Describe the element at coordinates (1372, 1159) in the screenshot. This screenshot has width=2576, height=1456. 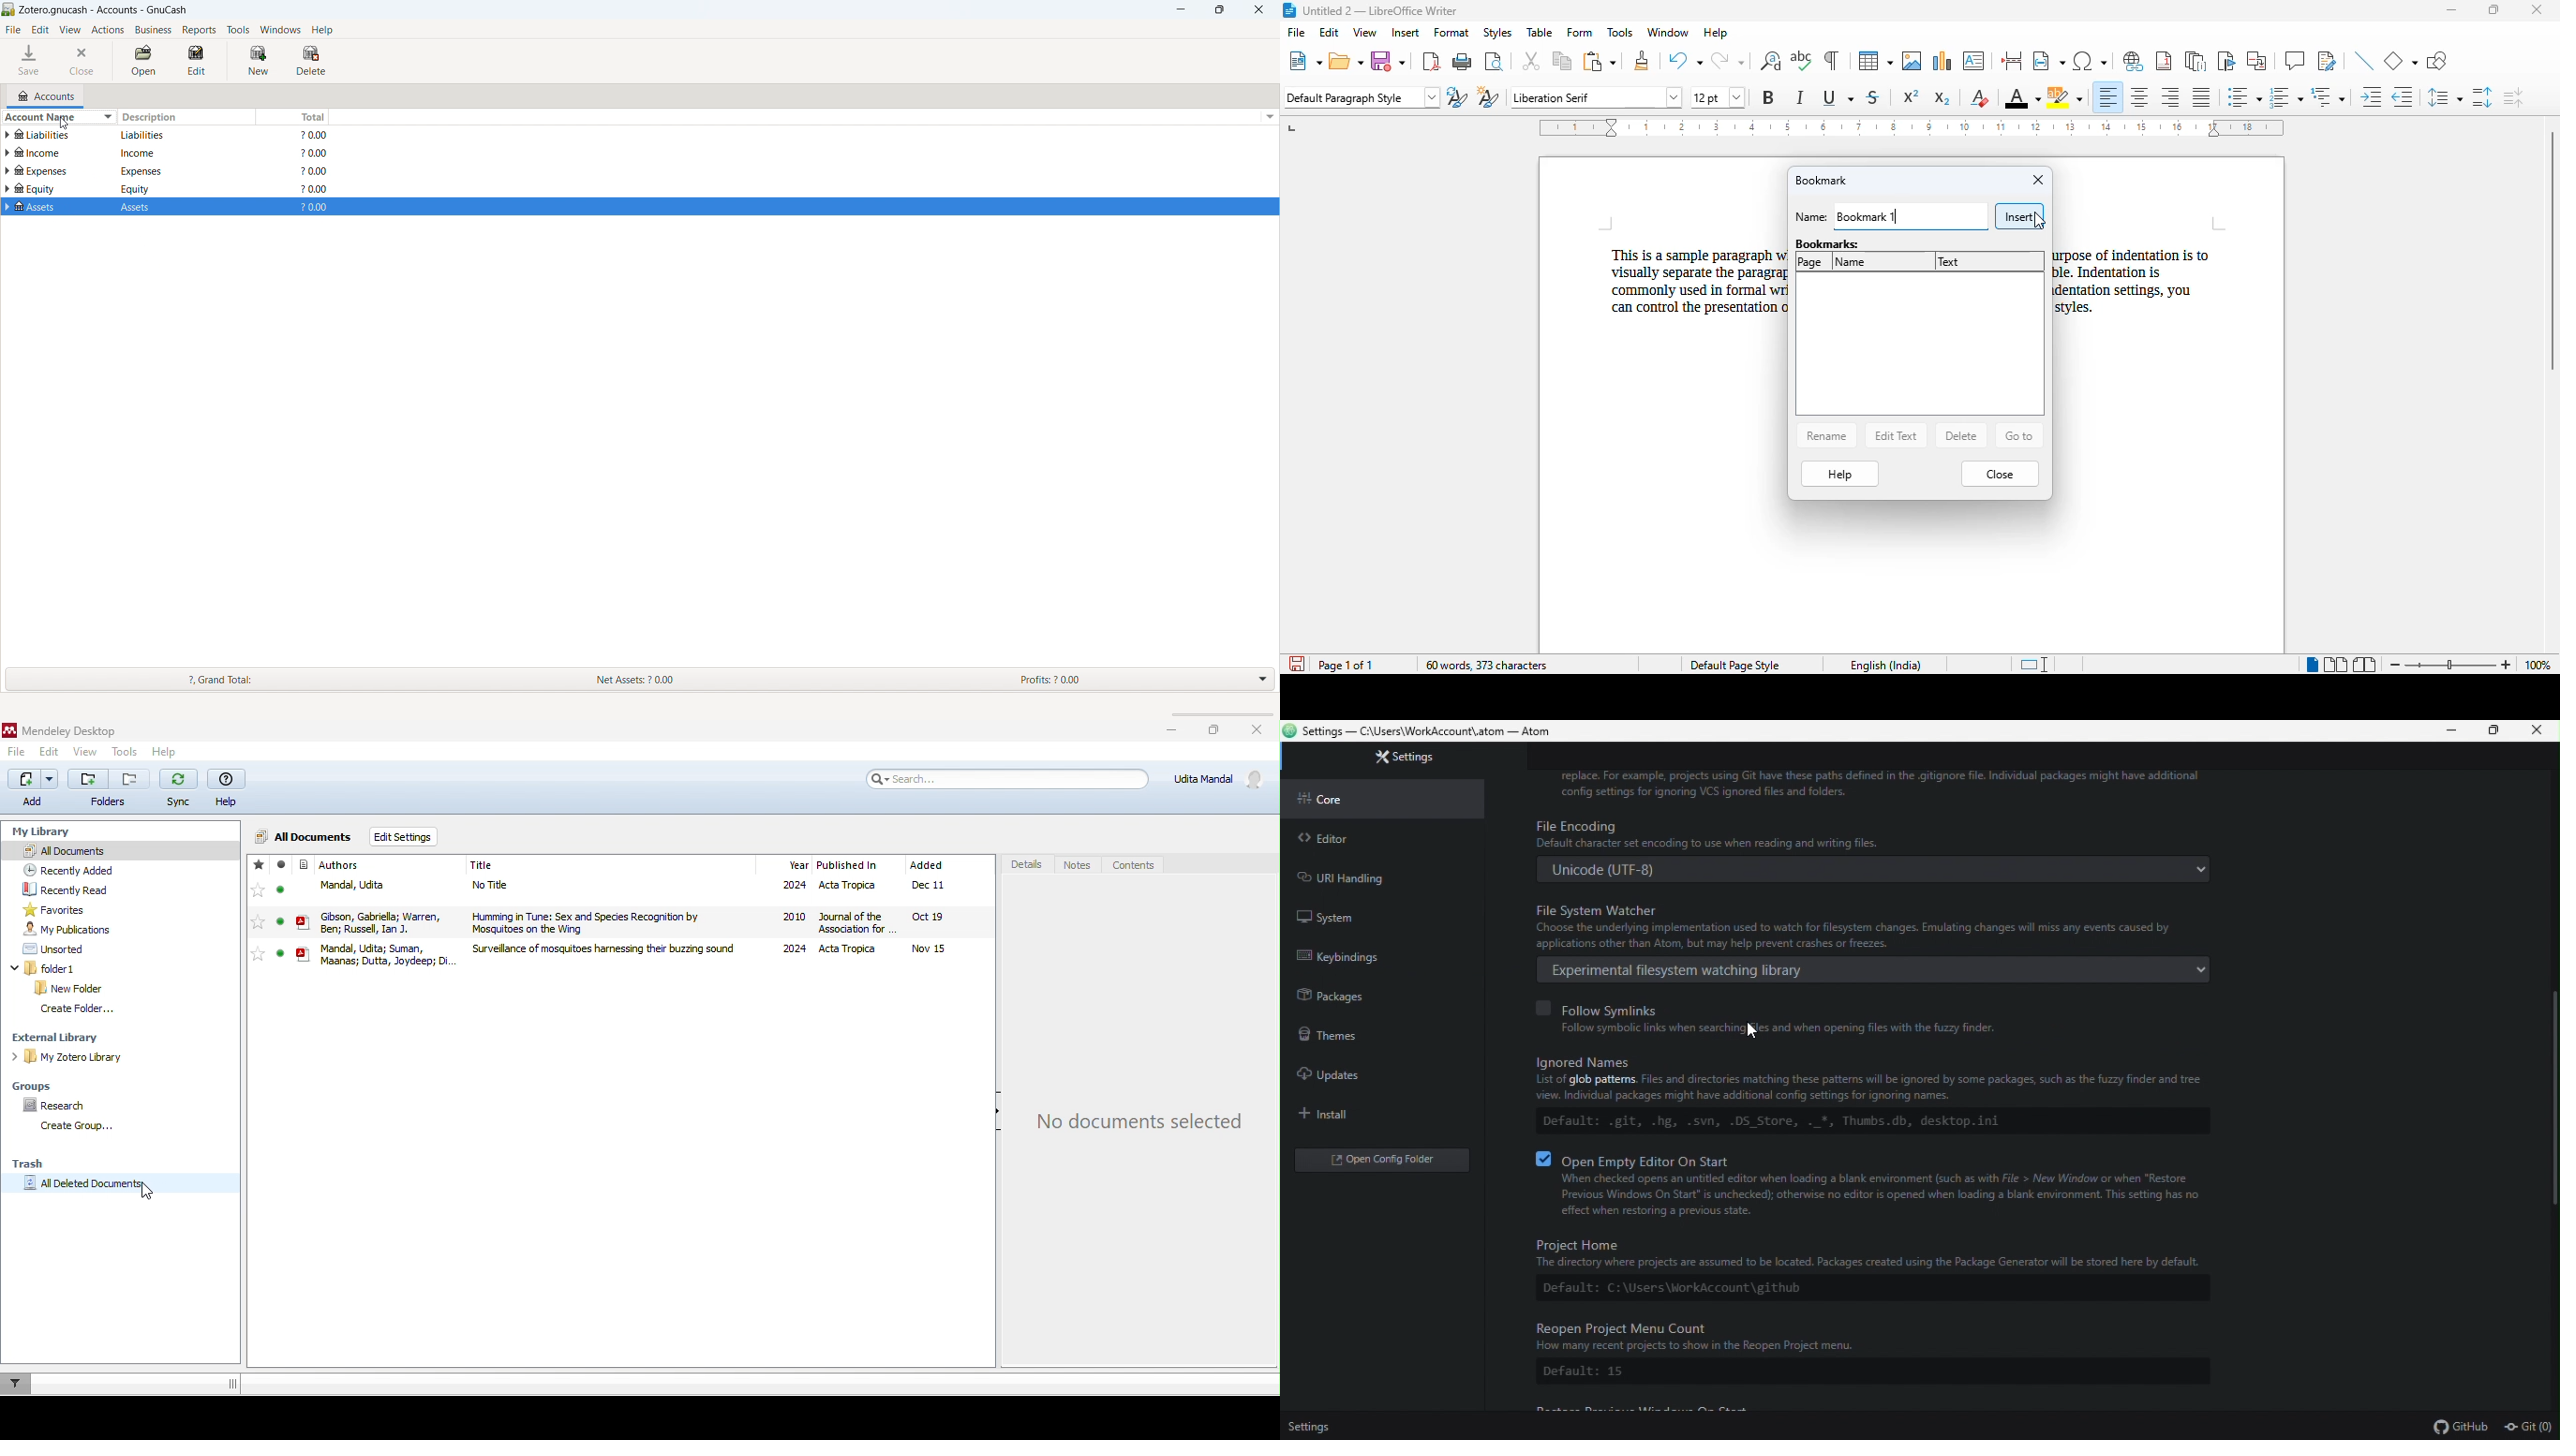
I see `Open folder` at that location.